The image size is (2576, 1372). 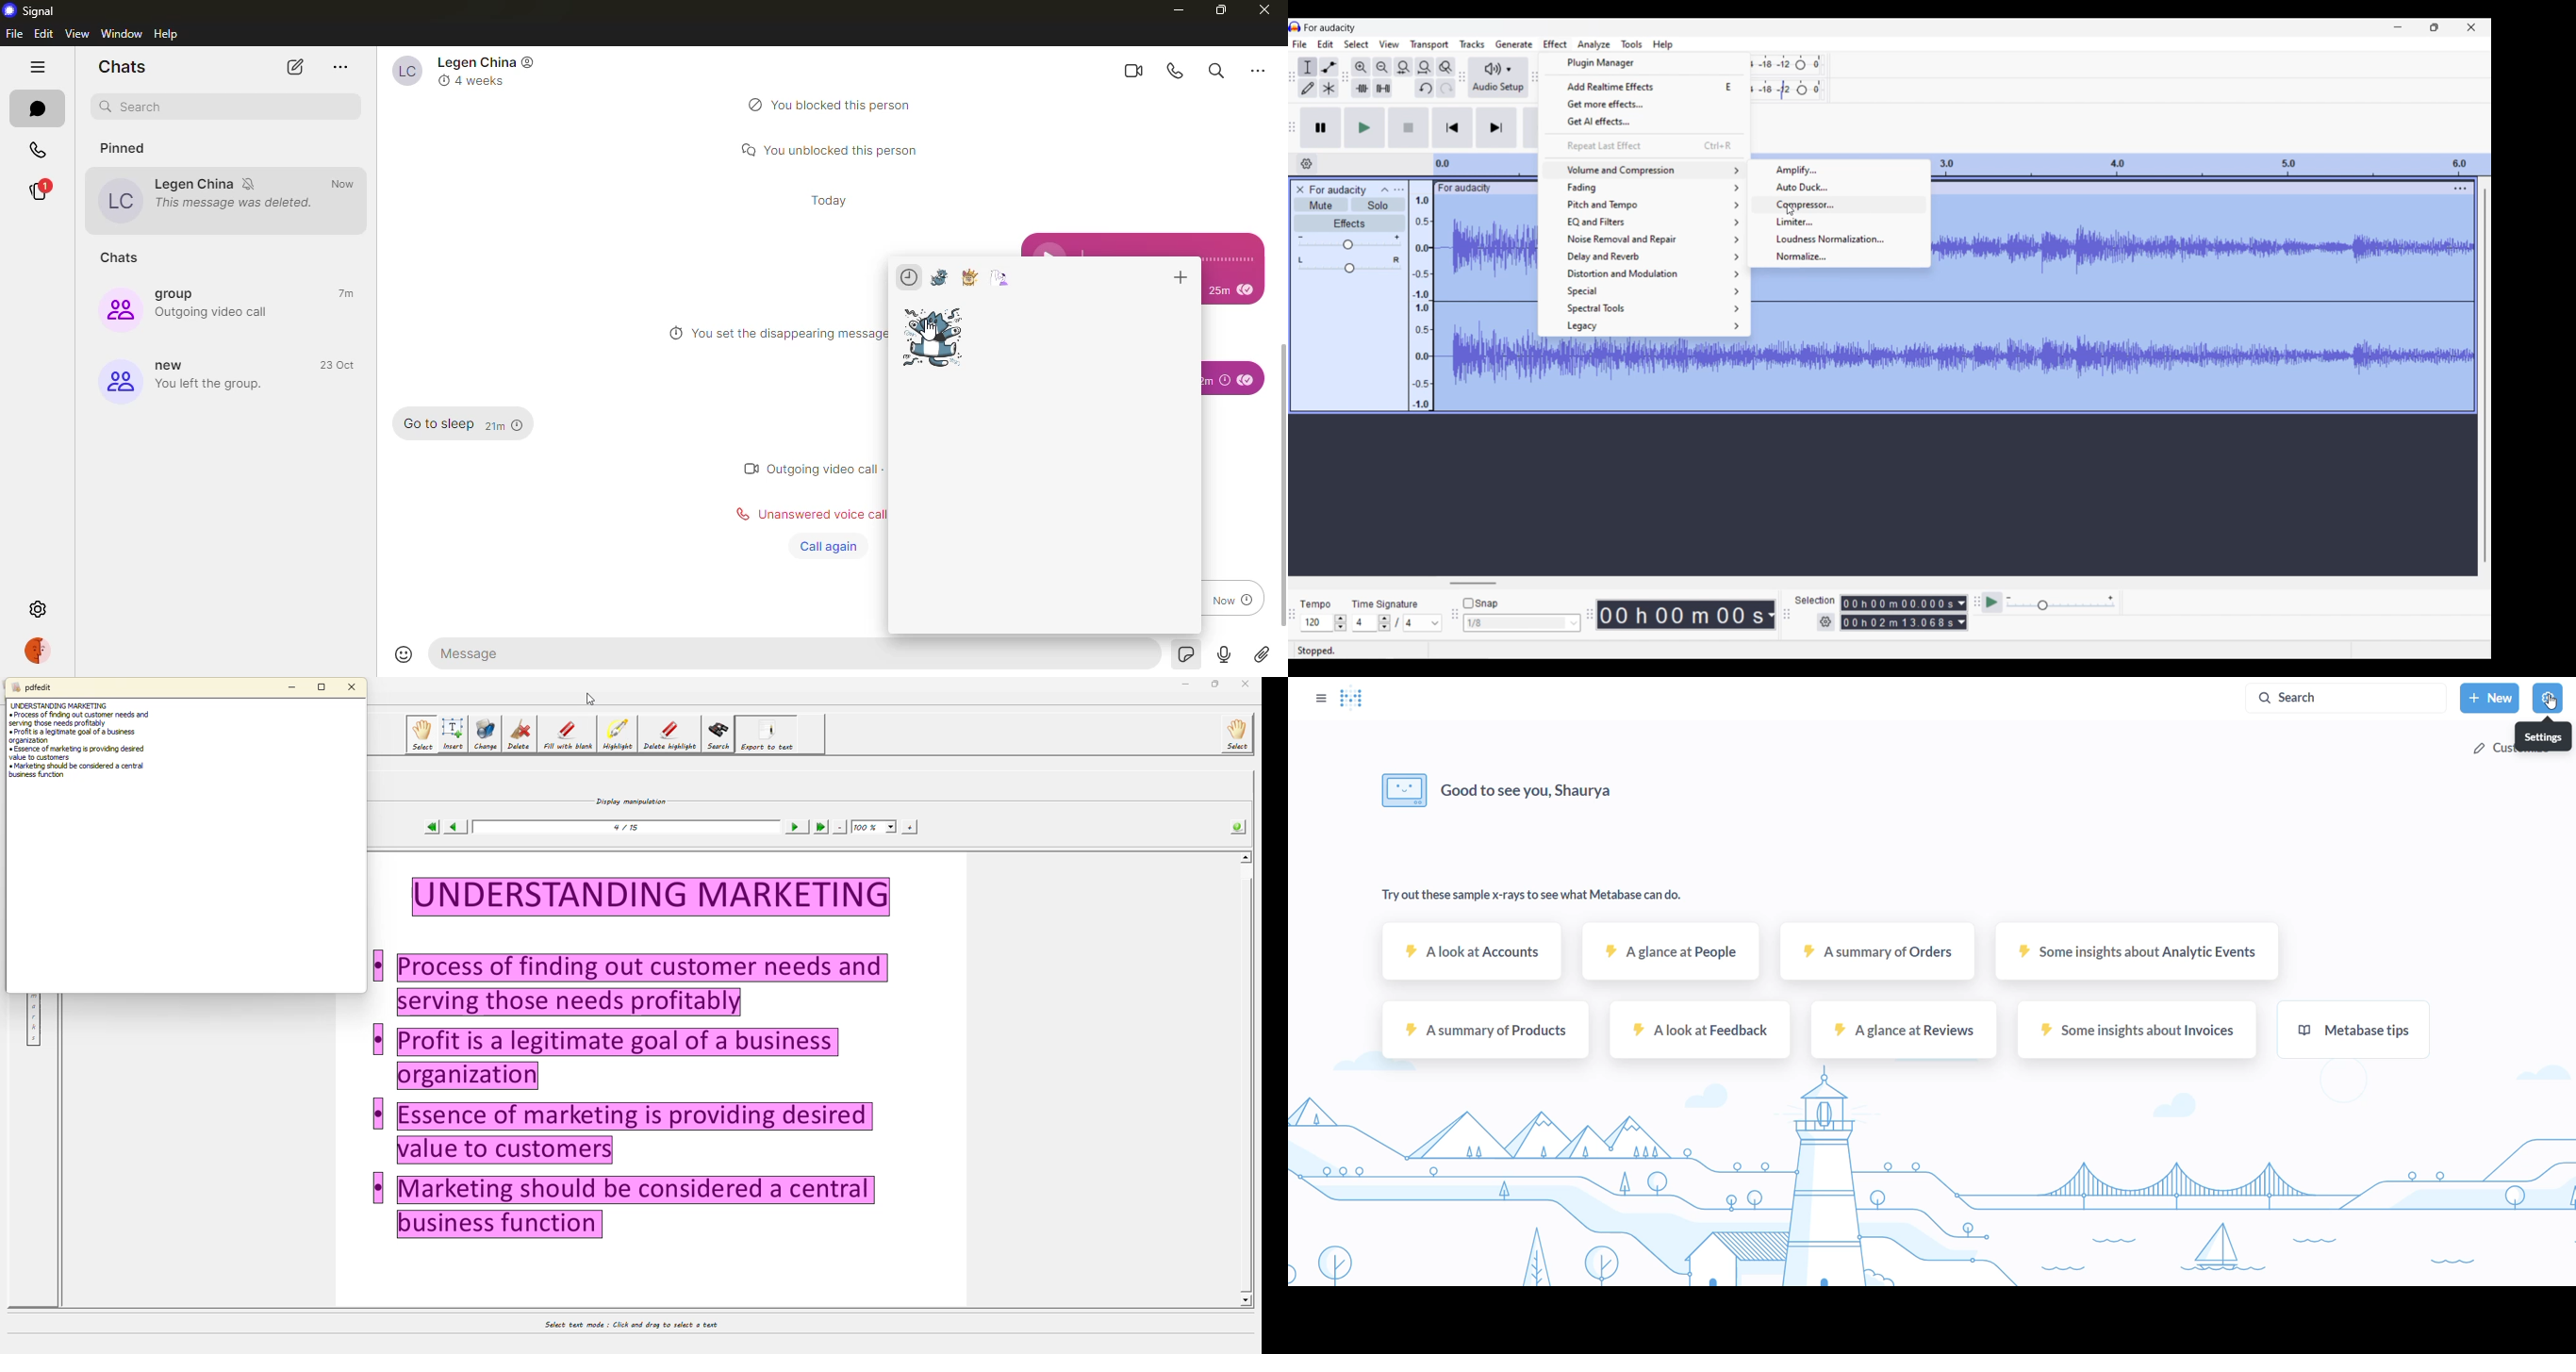 I want to click on Legen China, so click(x=194, y=184).